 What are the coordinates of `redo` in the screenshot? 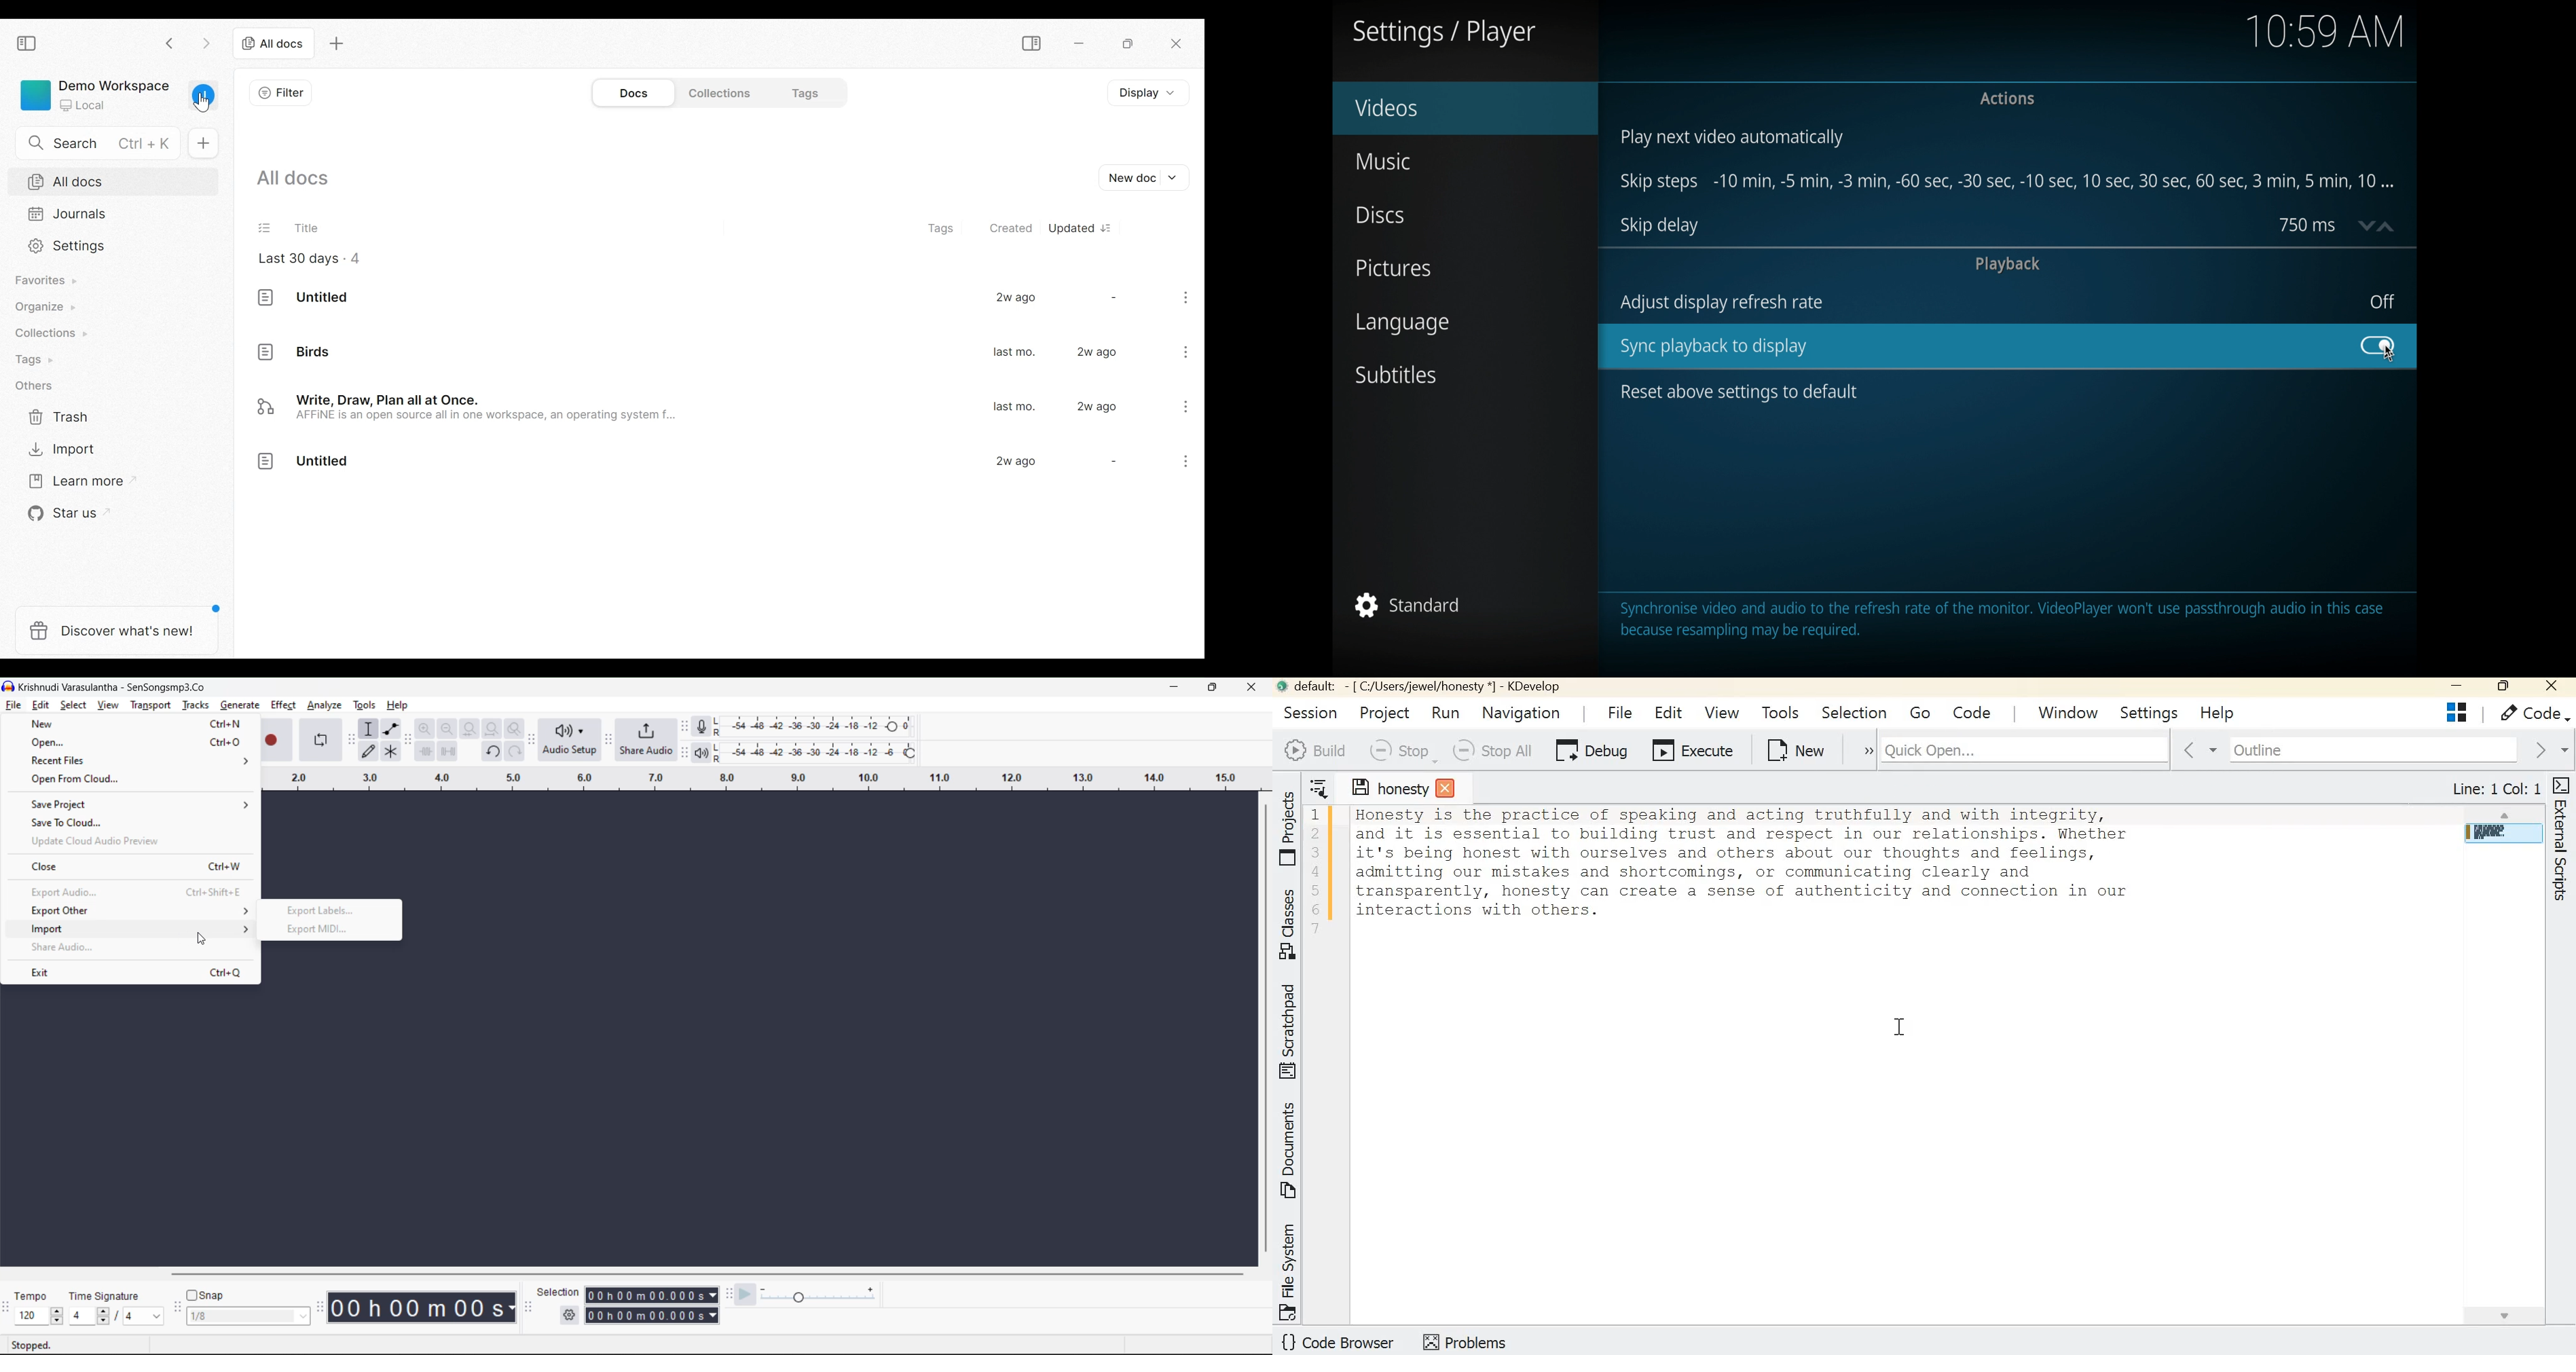 It's located at (515, 751).